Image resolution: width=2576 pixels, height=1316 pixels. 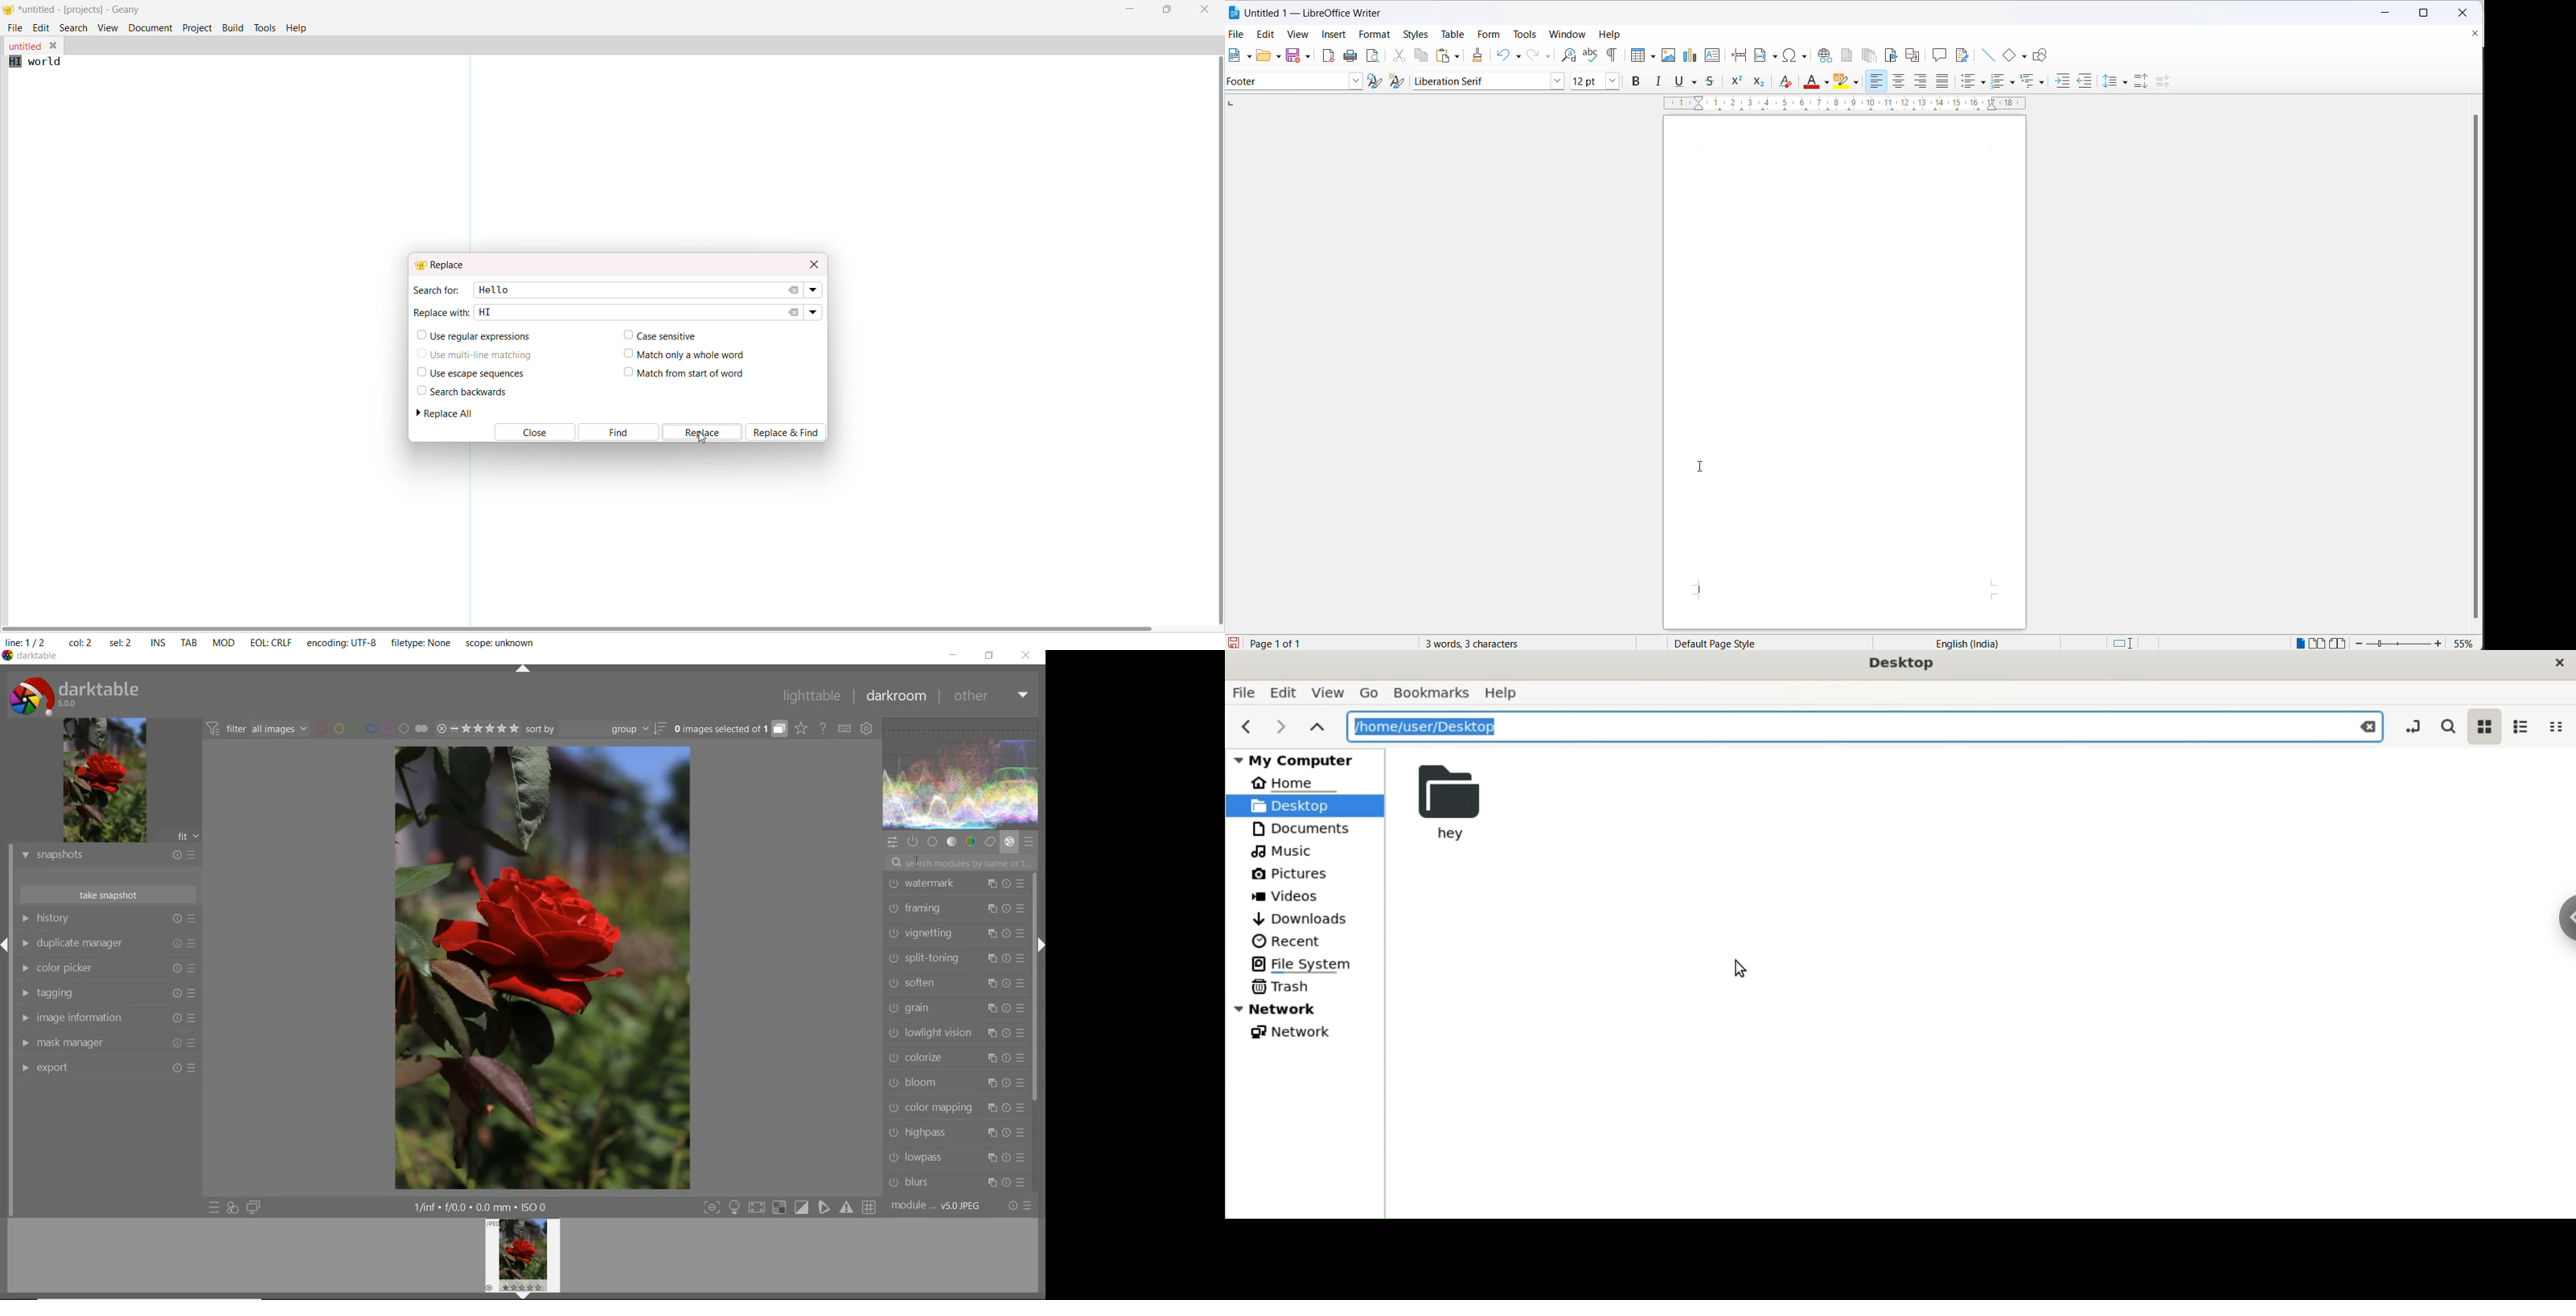 I want to click on superscript, so click(x=1738, y=81).